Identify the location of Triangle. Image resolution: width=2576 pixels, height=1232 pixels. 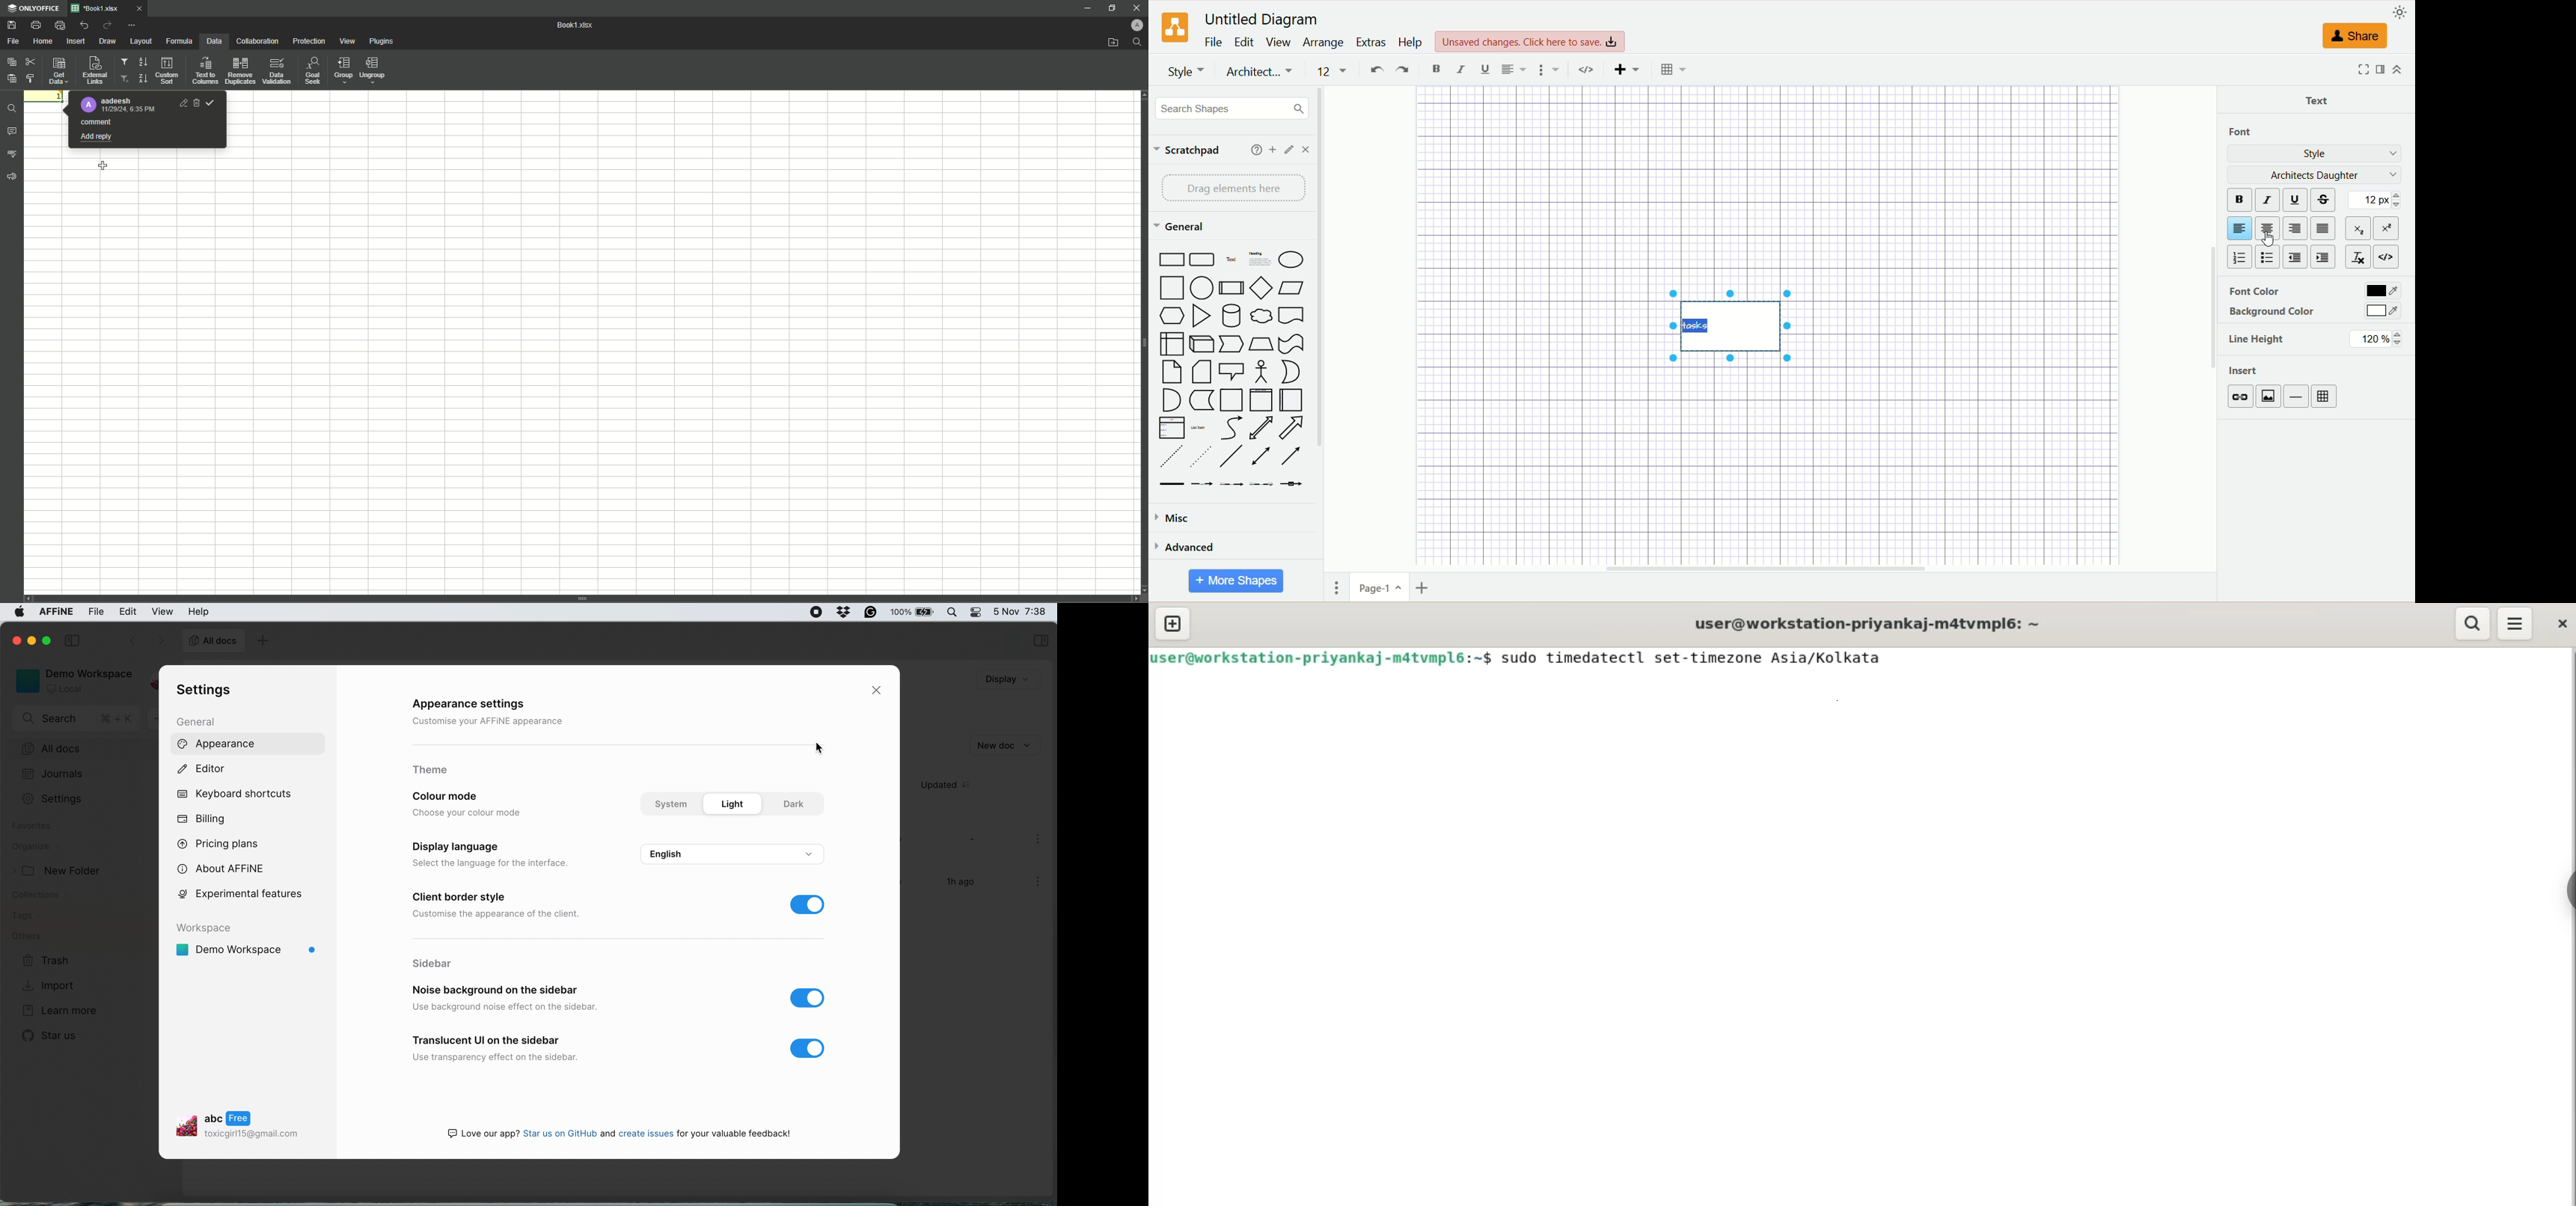
(1201, 316).